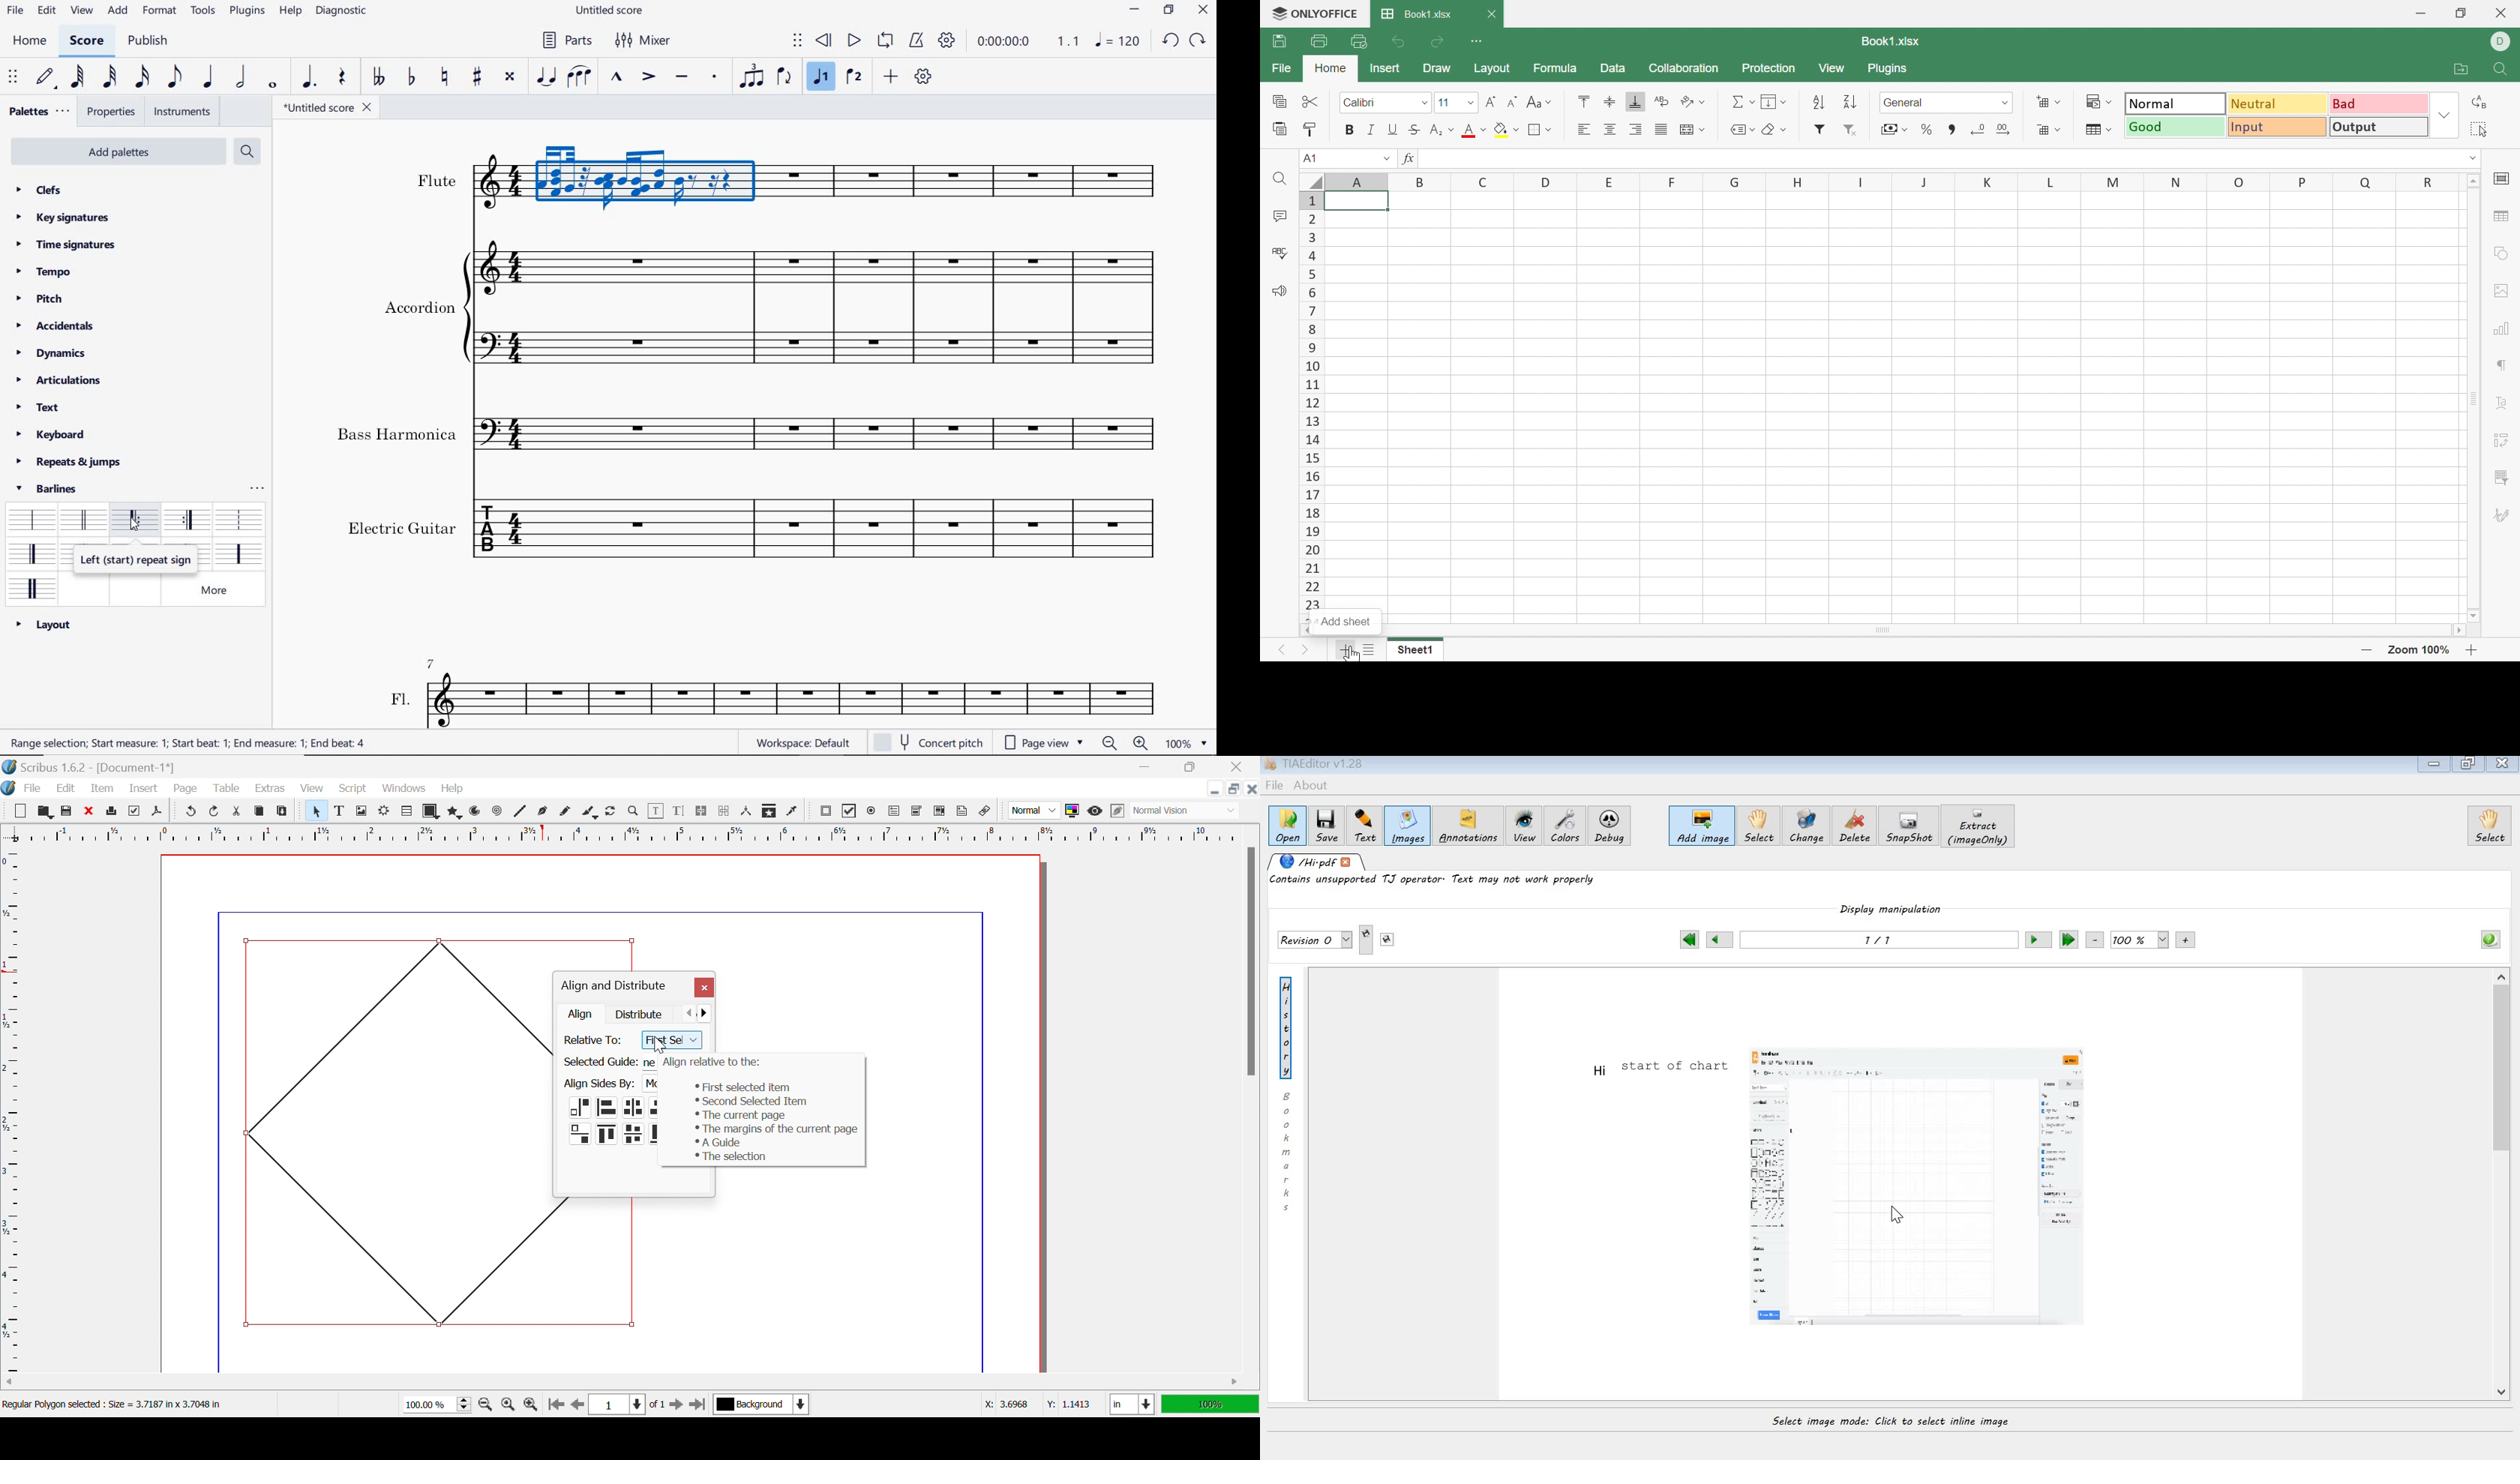 The width and height of the screenshot is (2520, 1484). What do you see at coordinates (612, 1123) in the screenshot?
I see `Alignments` at bounding box center [612, 1123].